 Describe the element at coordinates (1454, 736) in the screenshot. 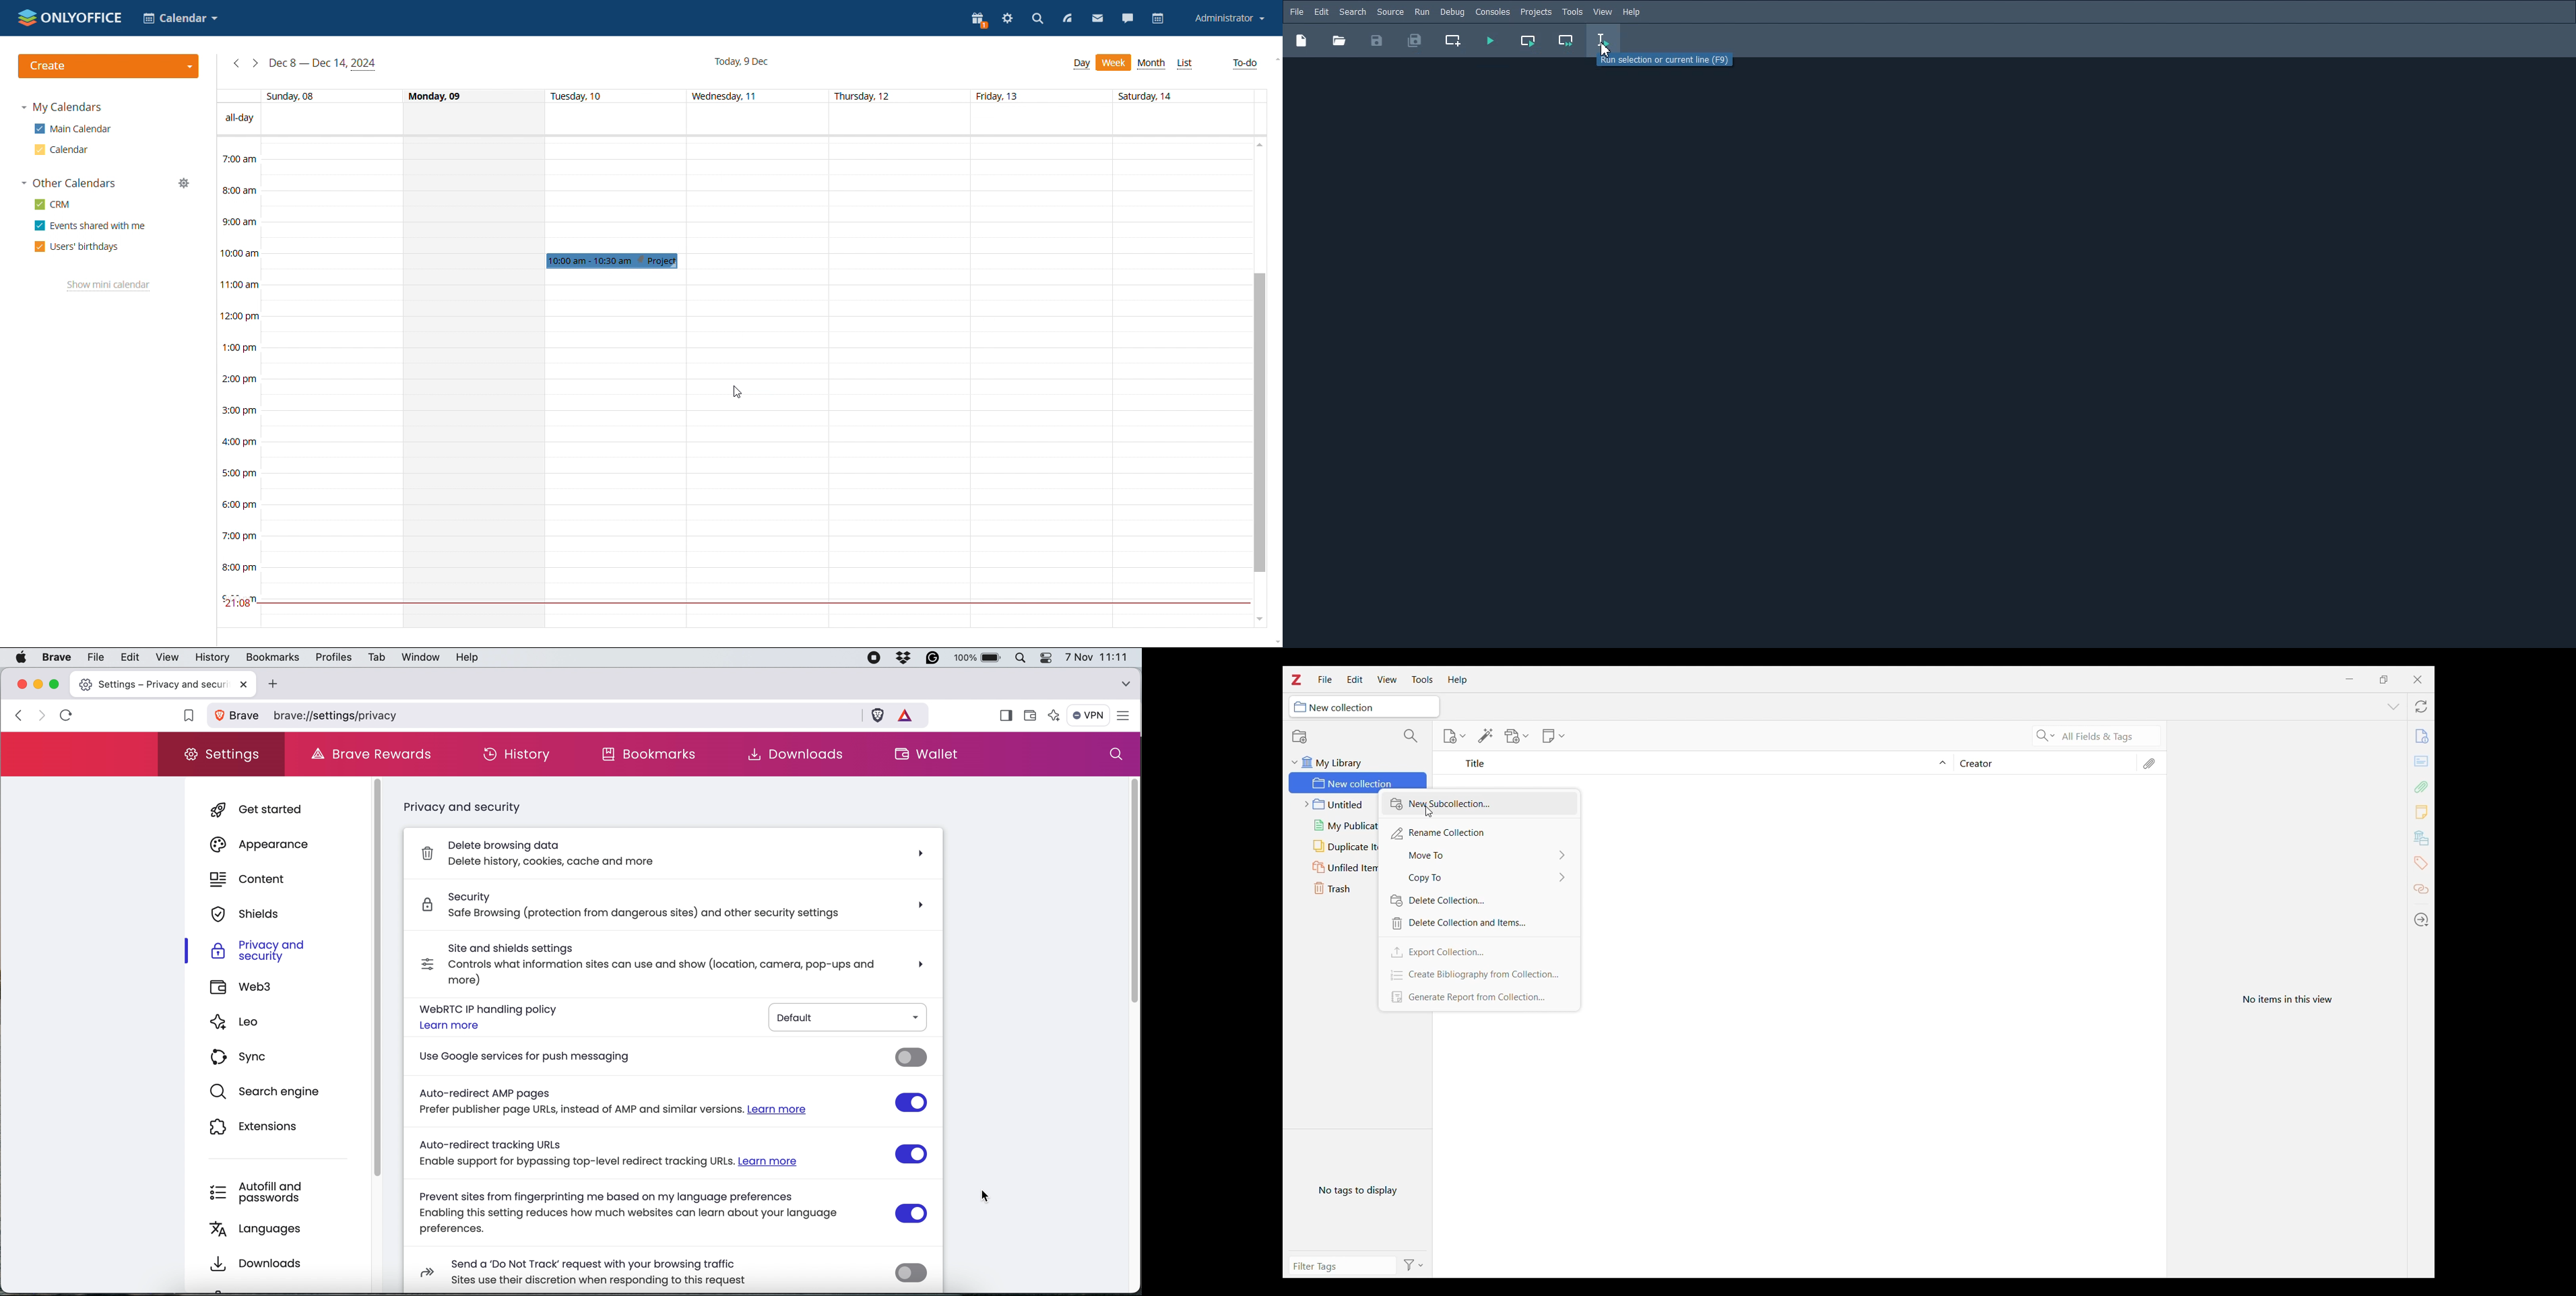

I see `New item options` at that location.